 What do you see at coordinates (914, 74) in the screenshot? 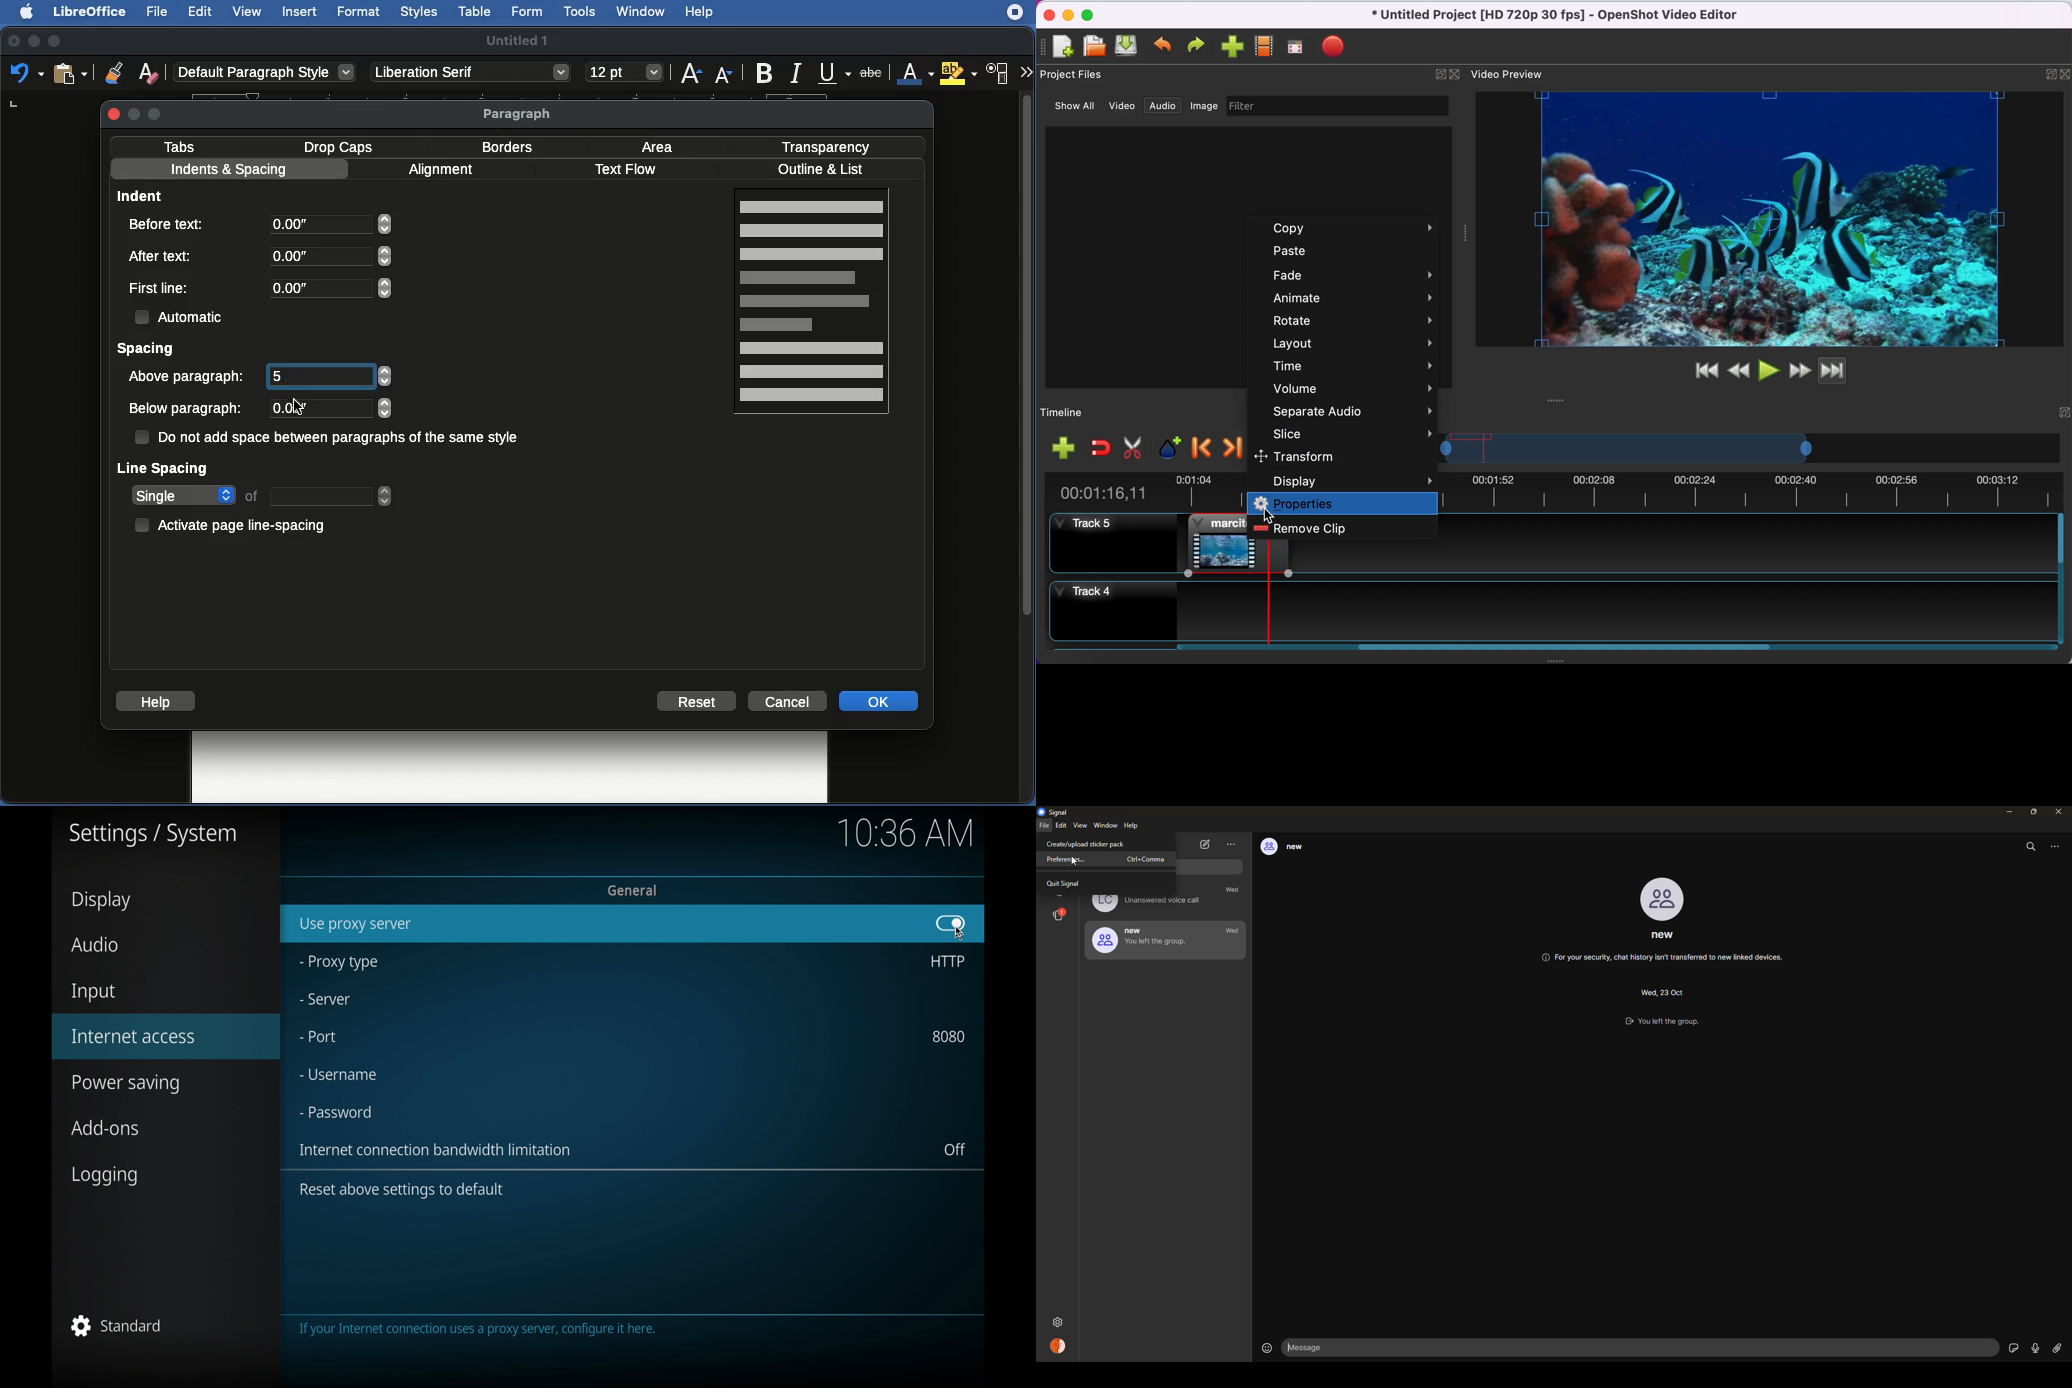
I see `Font color` at bounding box center [914, 74].